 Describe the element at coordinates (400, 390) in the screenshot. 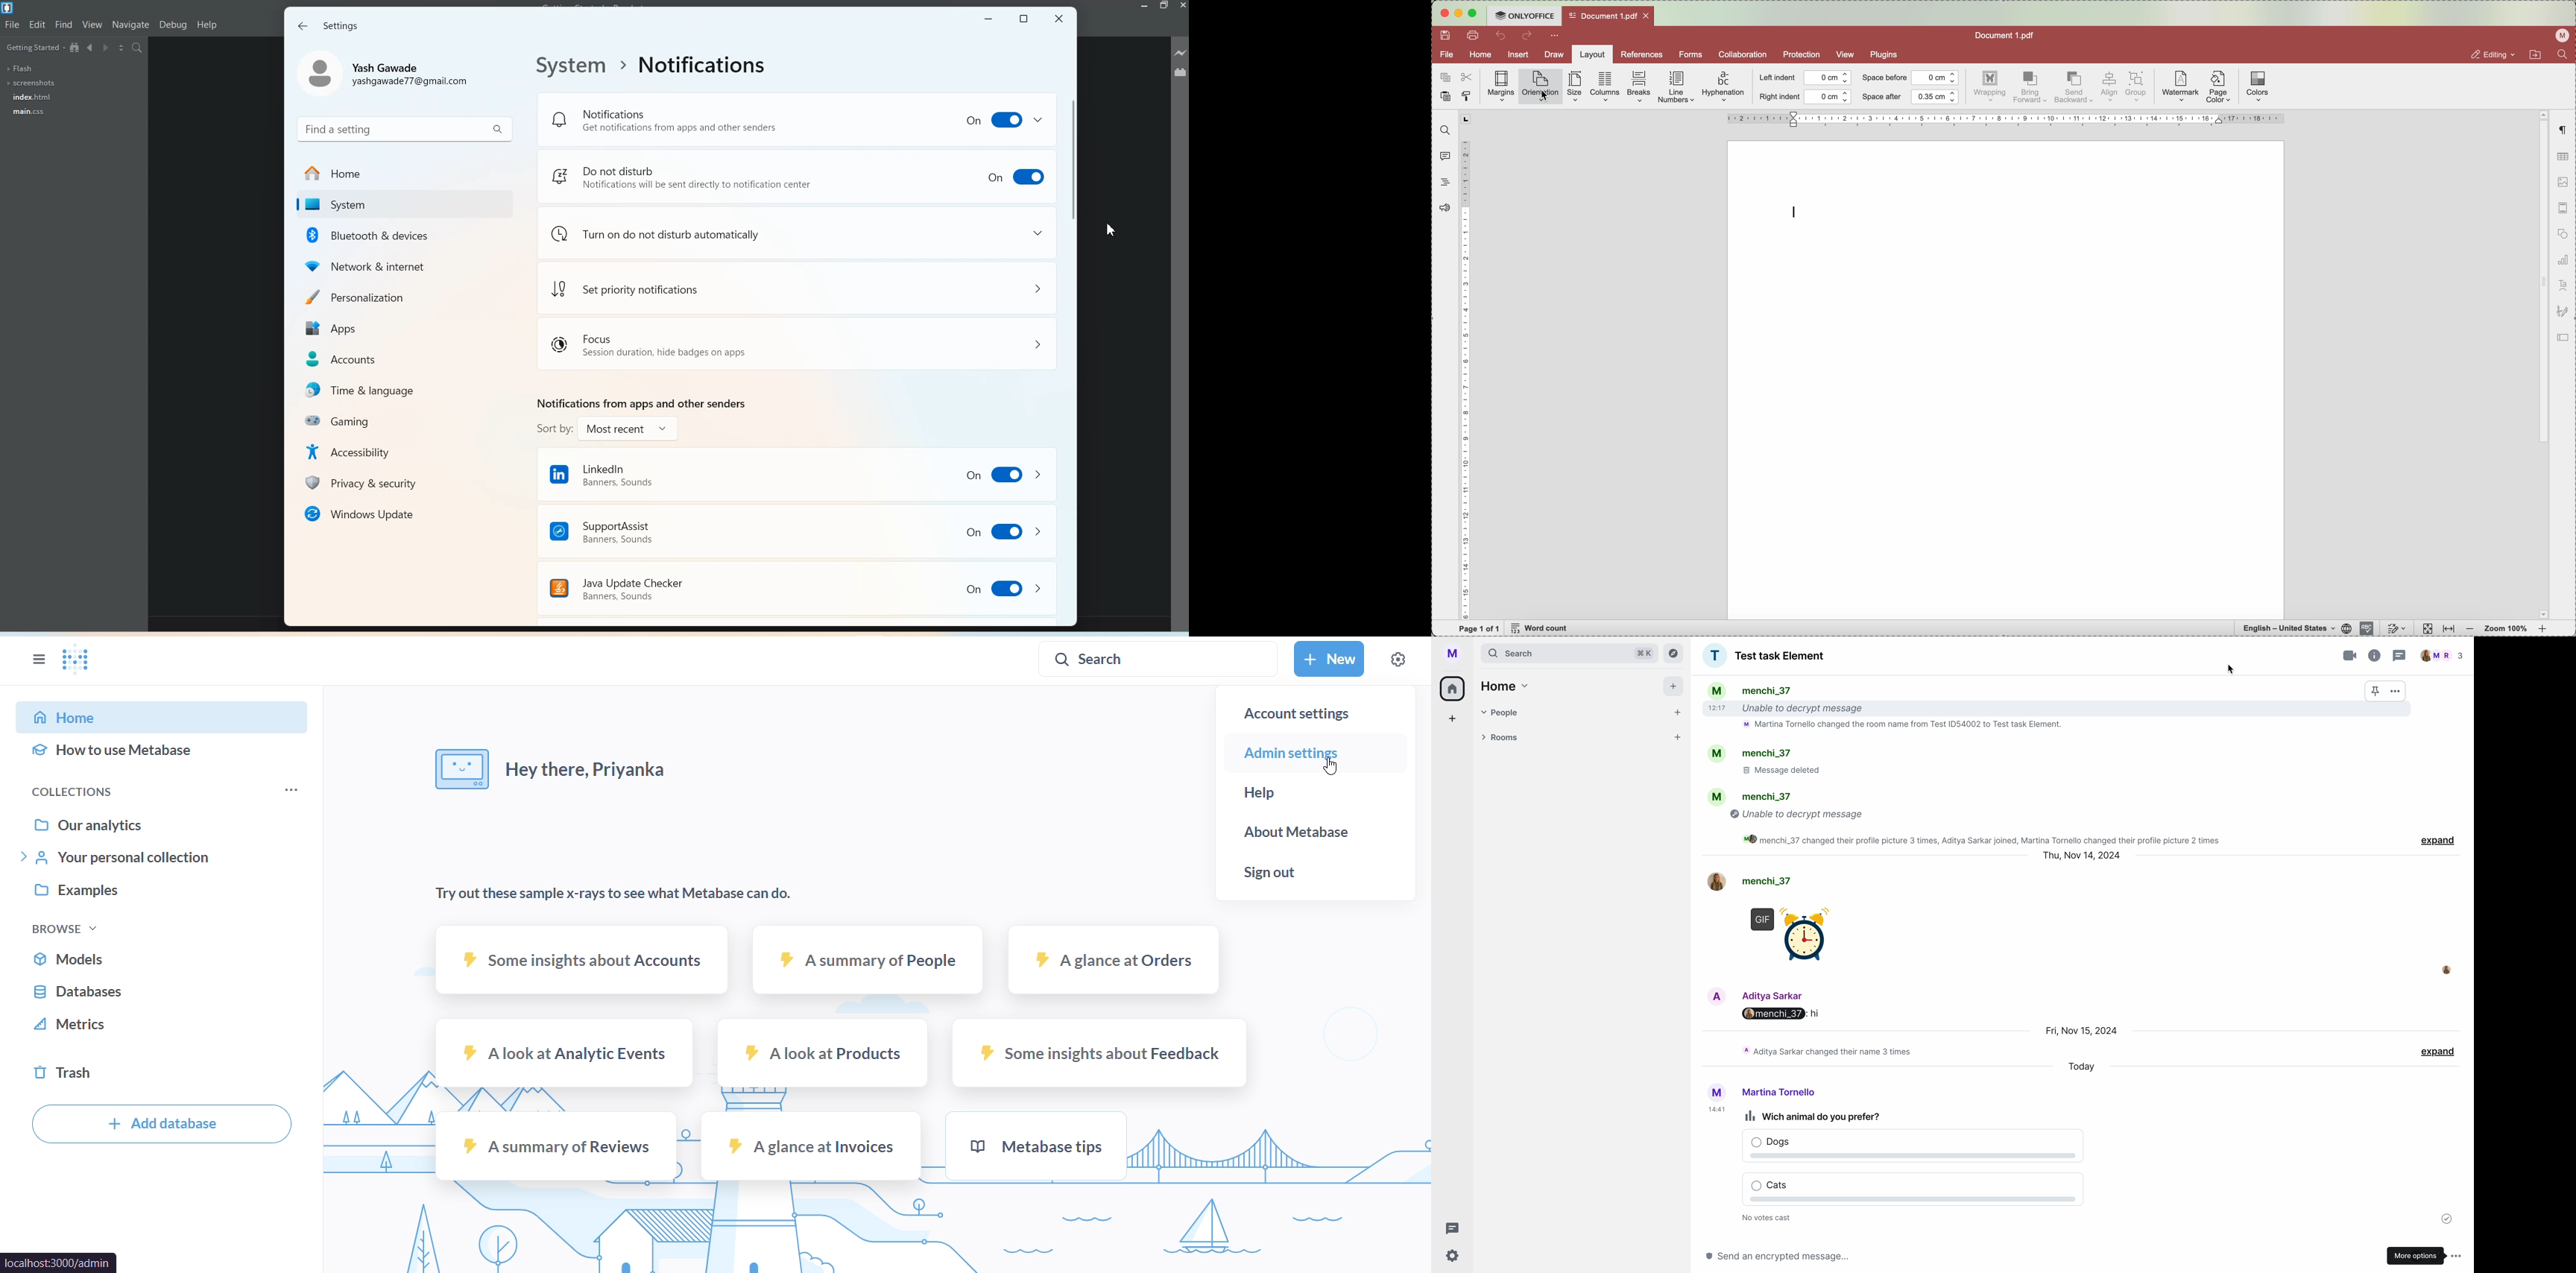

I see `Time & languages` at that location.